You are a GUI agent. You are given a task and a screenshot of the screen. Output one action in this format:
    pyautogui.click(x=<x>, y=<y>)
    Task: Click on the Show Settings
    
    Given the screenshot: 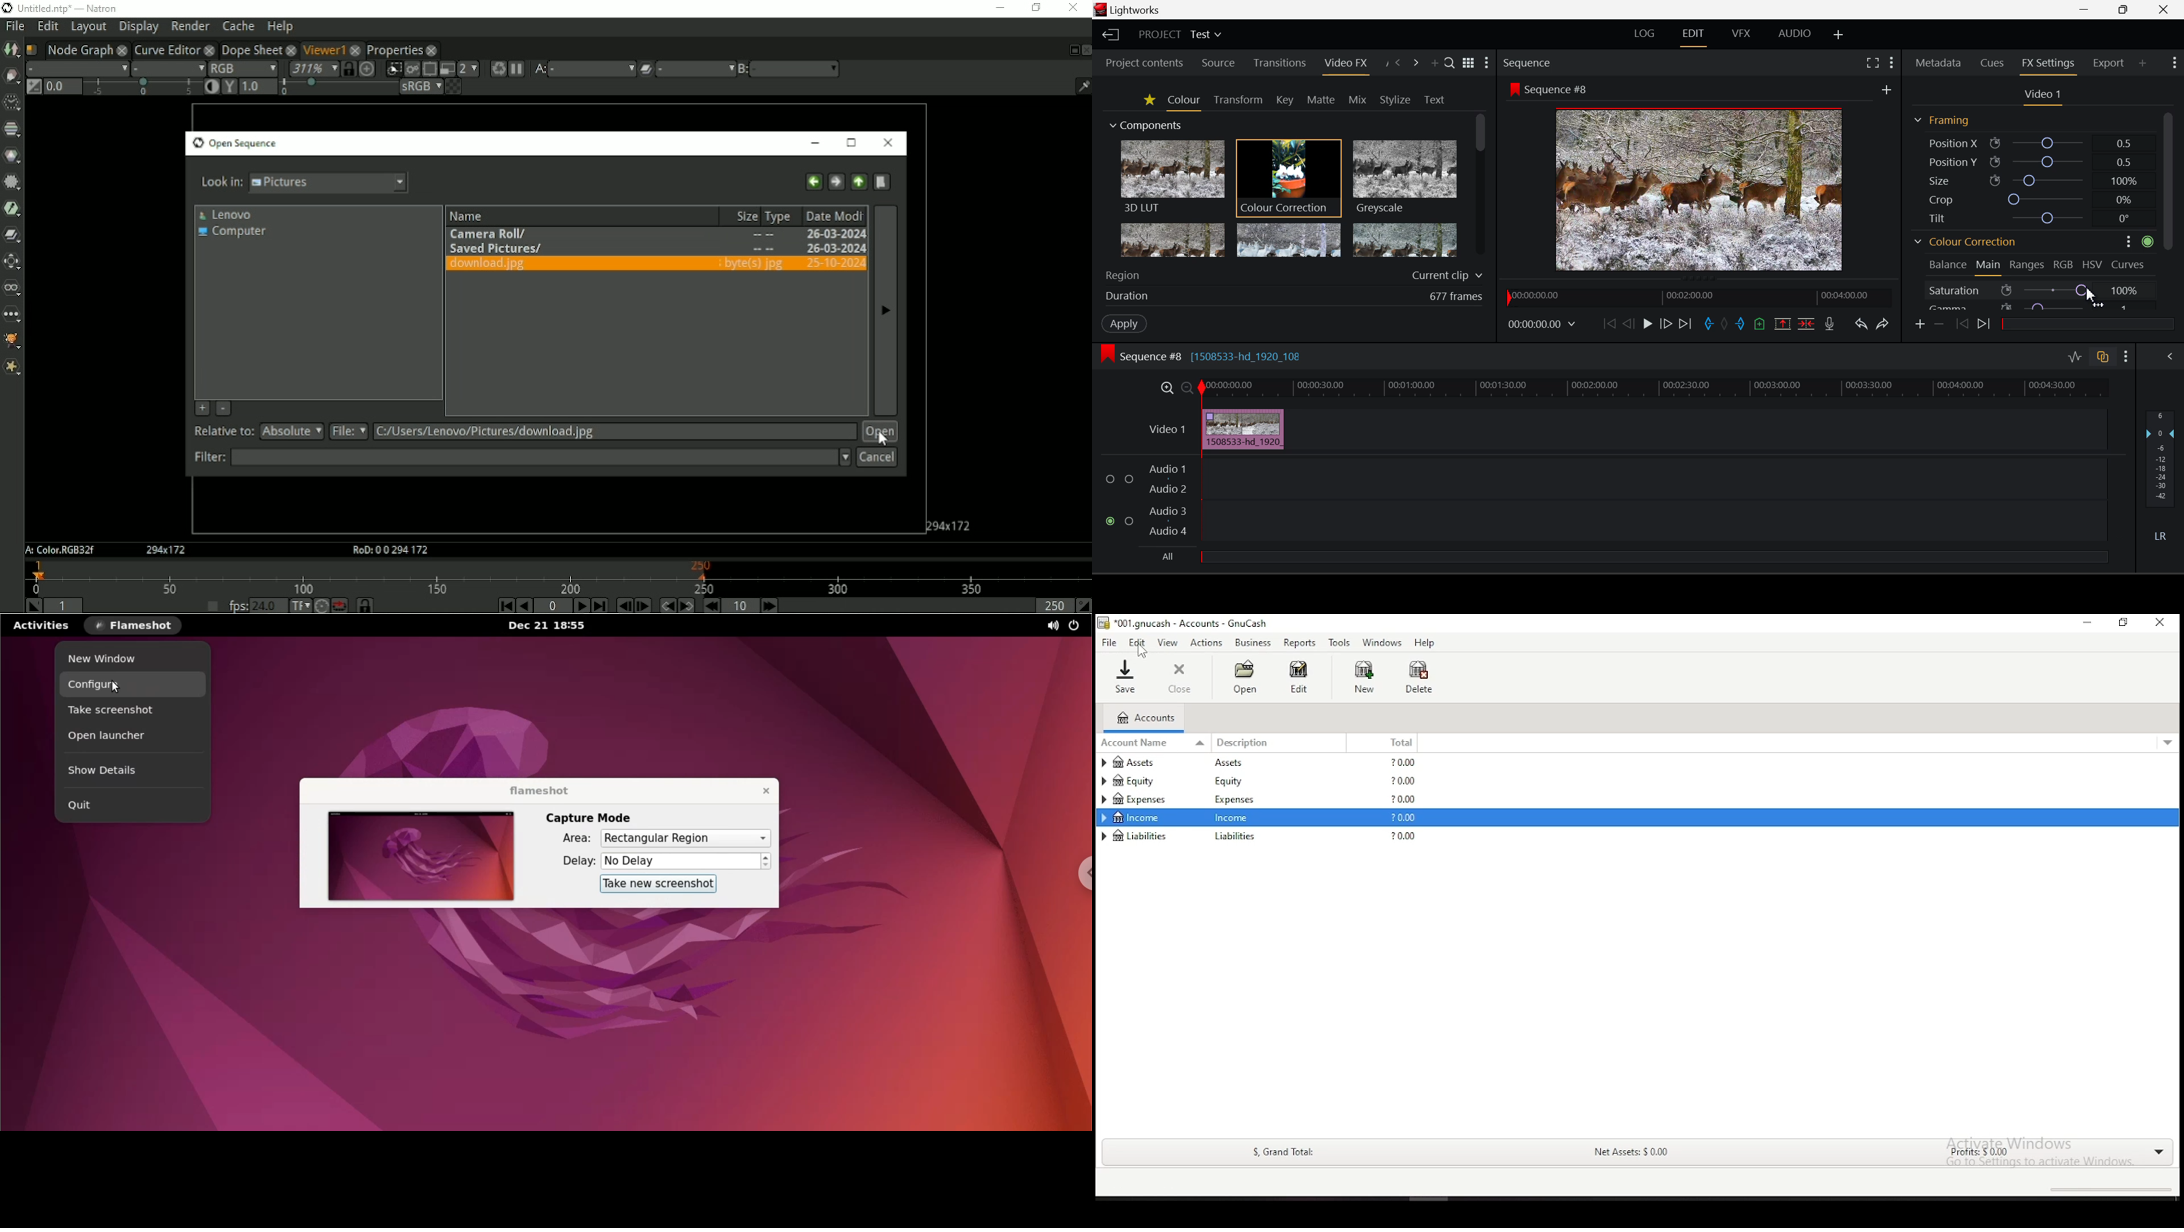 What is the action you would take?
    pyautogui.click(x=1891, y=63)
    